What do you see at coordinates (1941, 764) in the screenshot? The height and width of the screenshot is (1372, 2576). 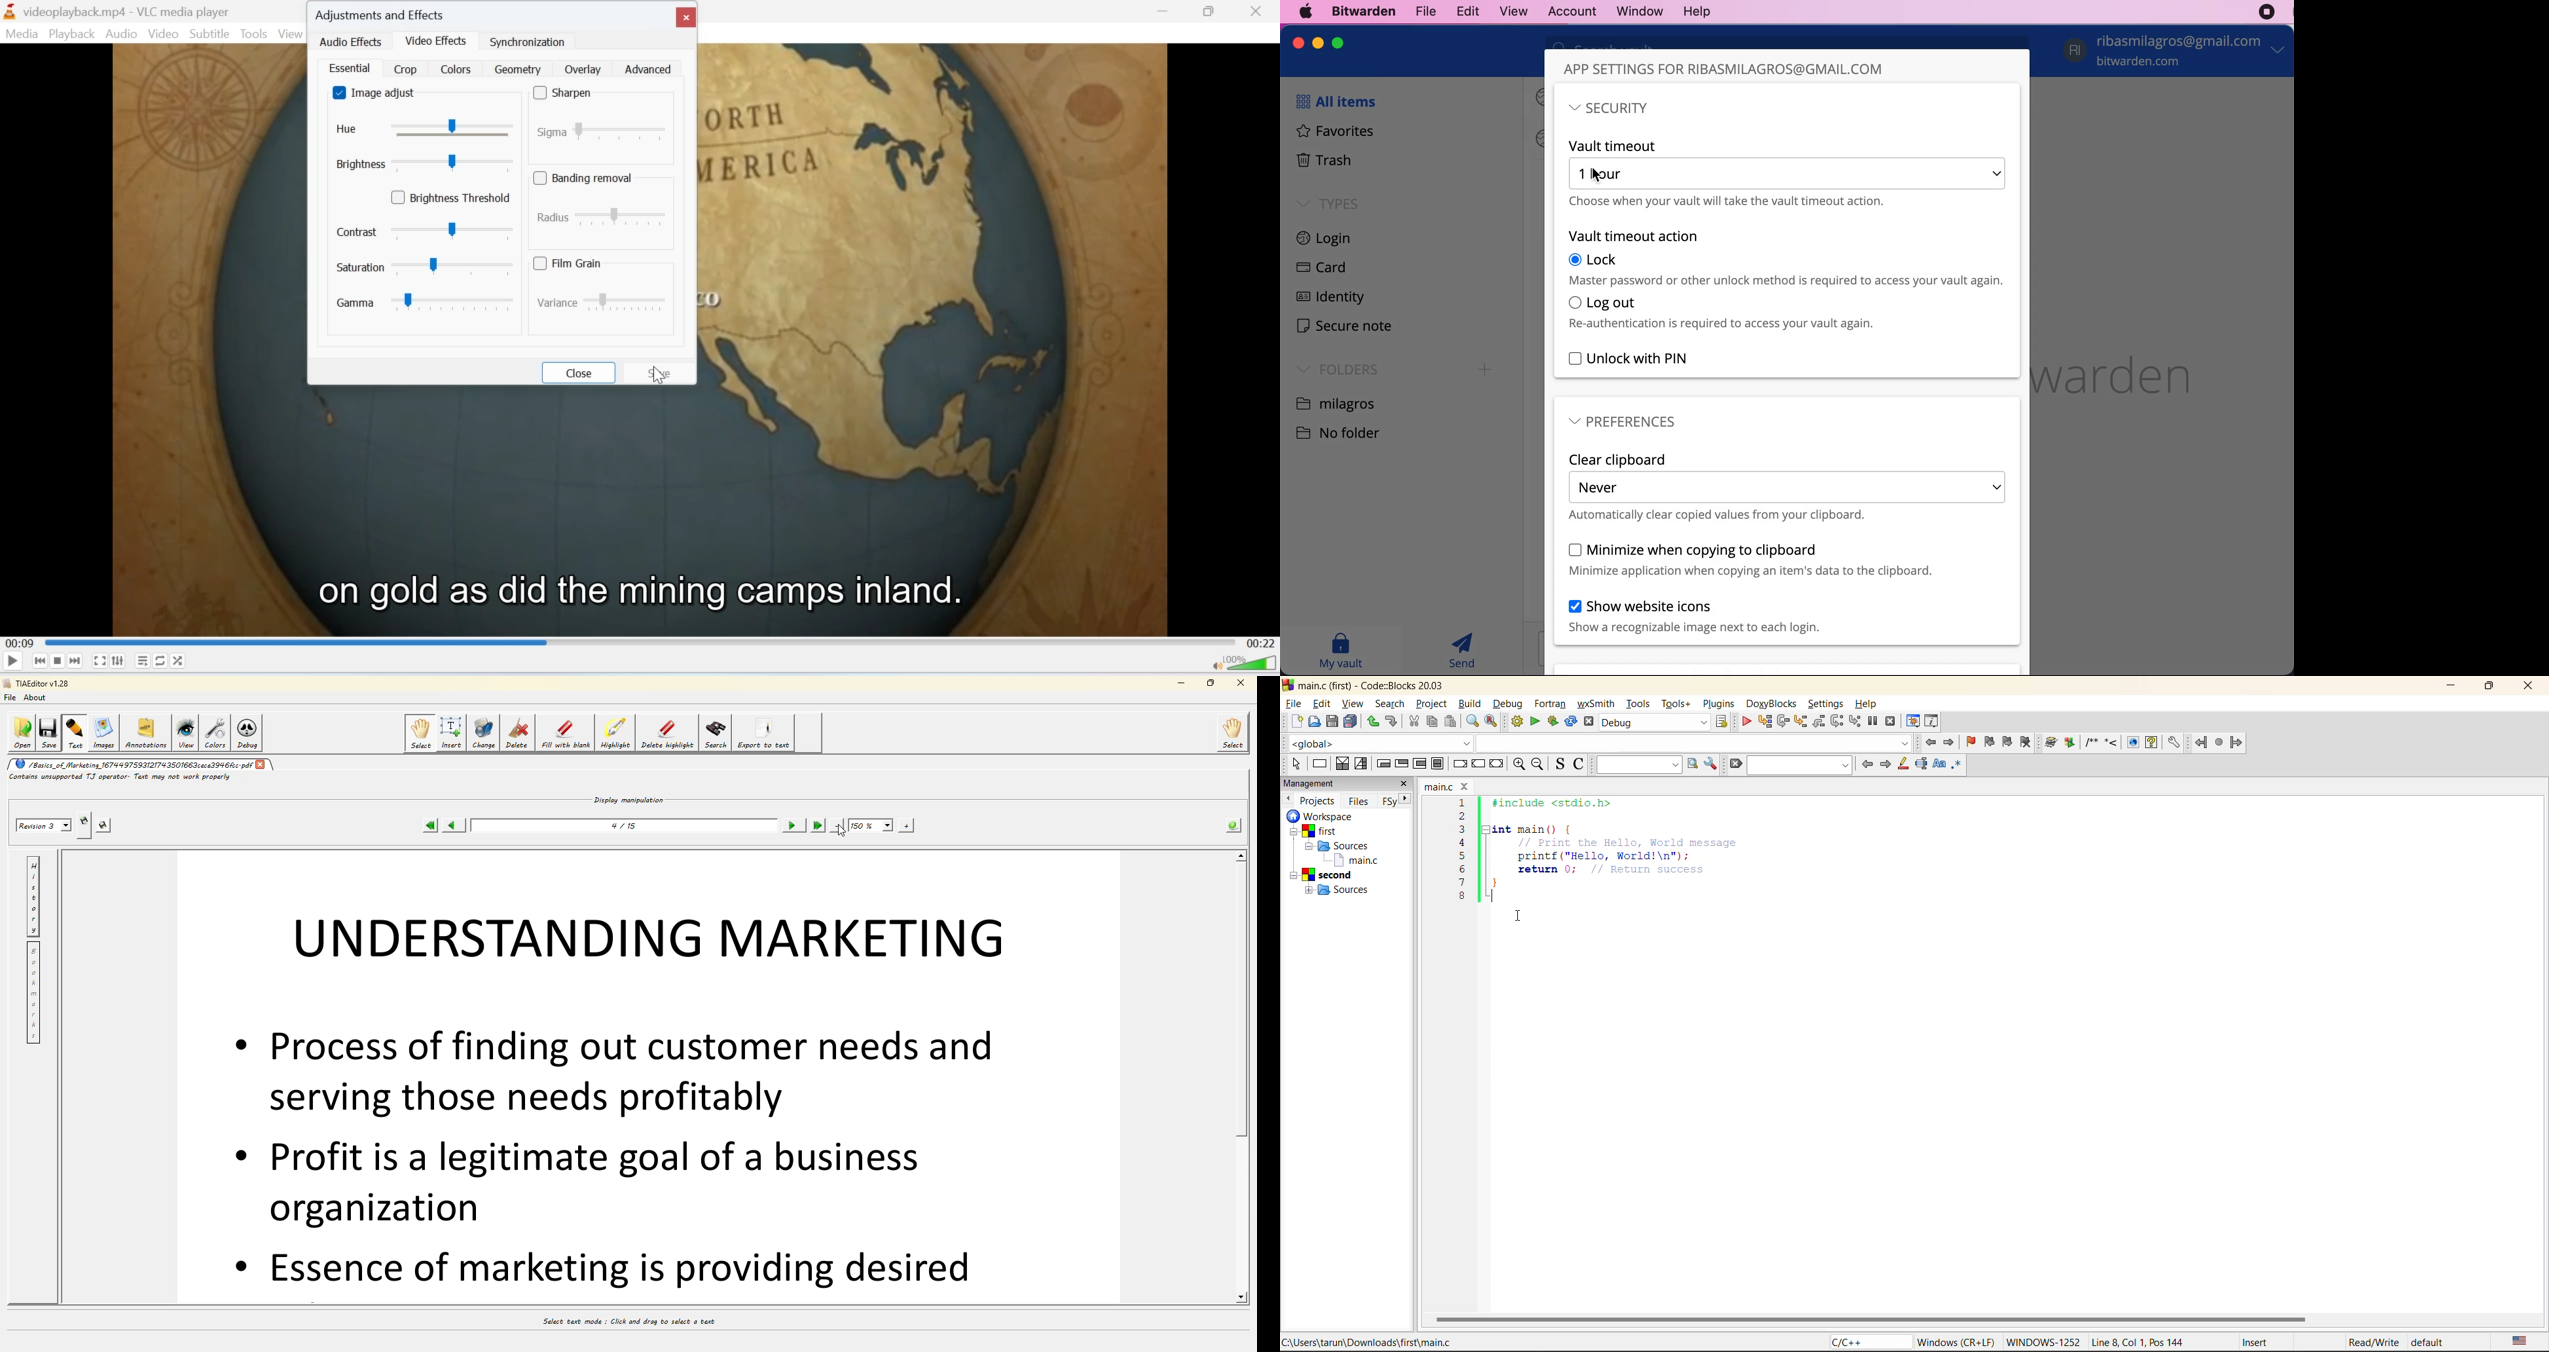 I see `match case` at bounding box center [1941, 764].